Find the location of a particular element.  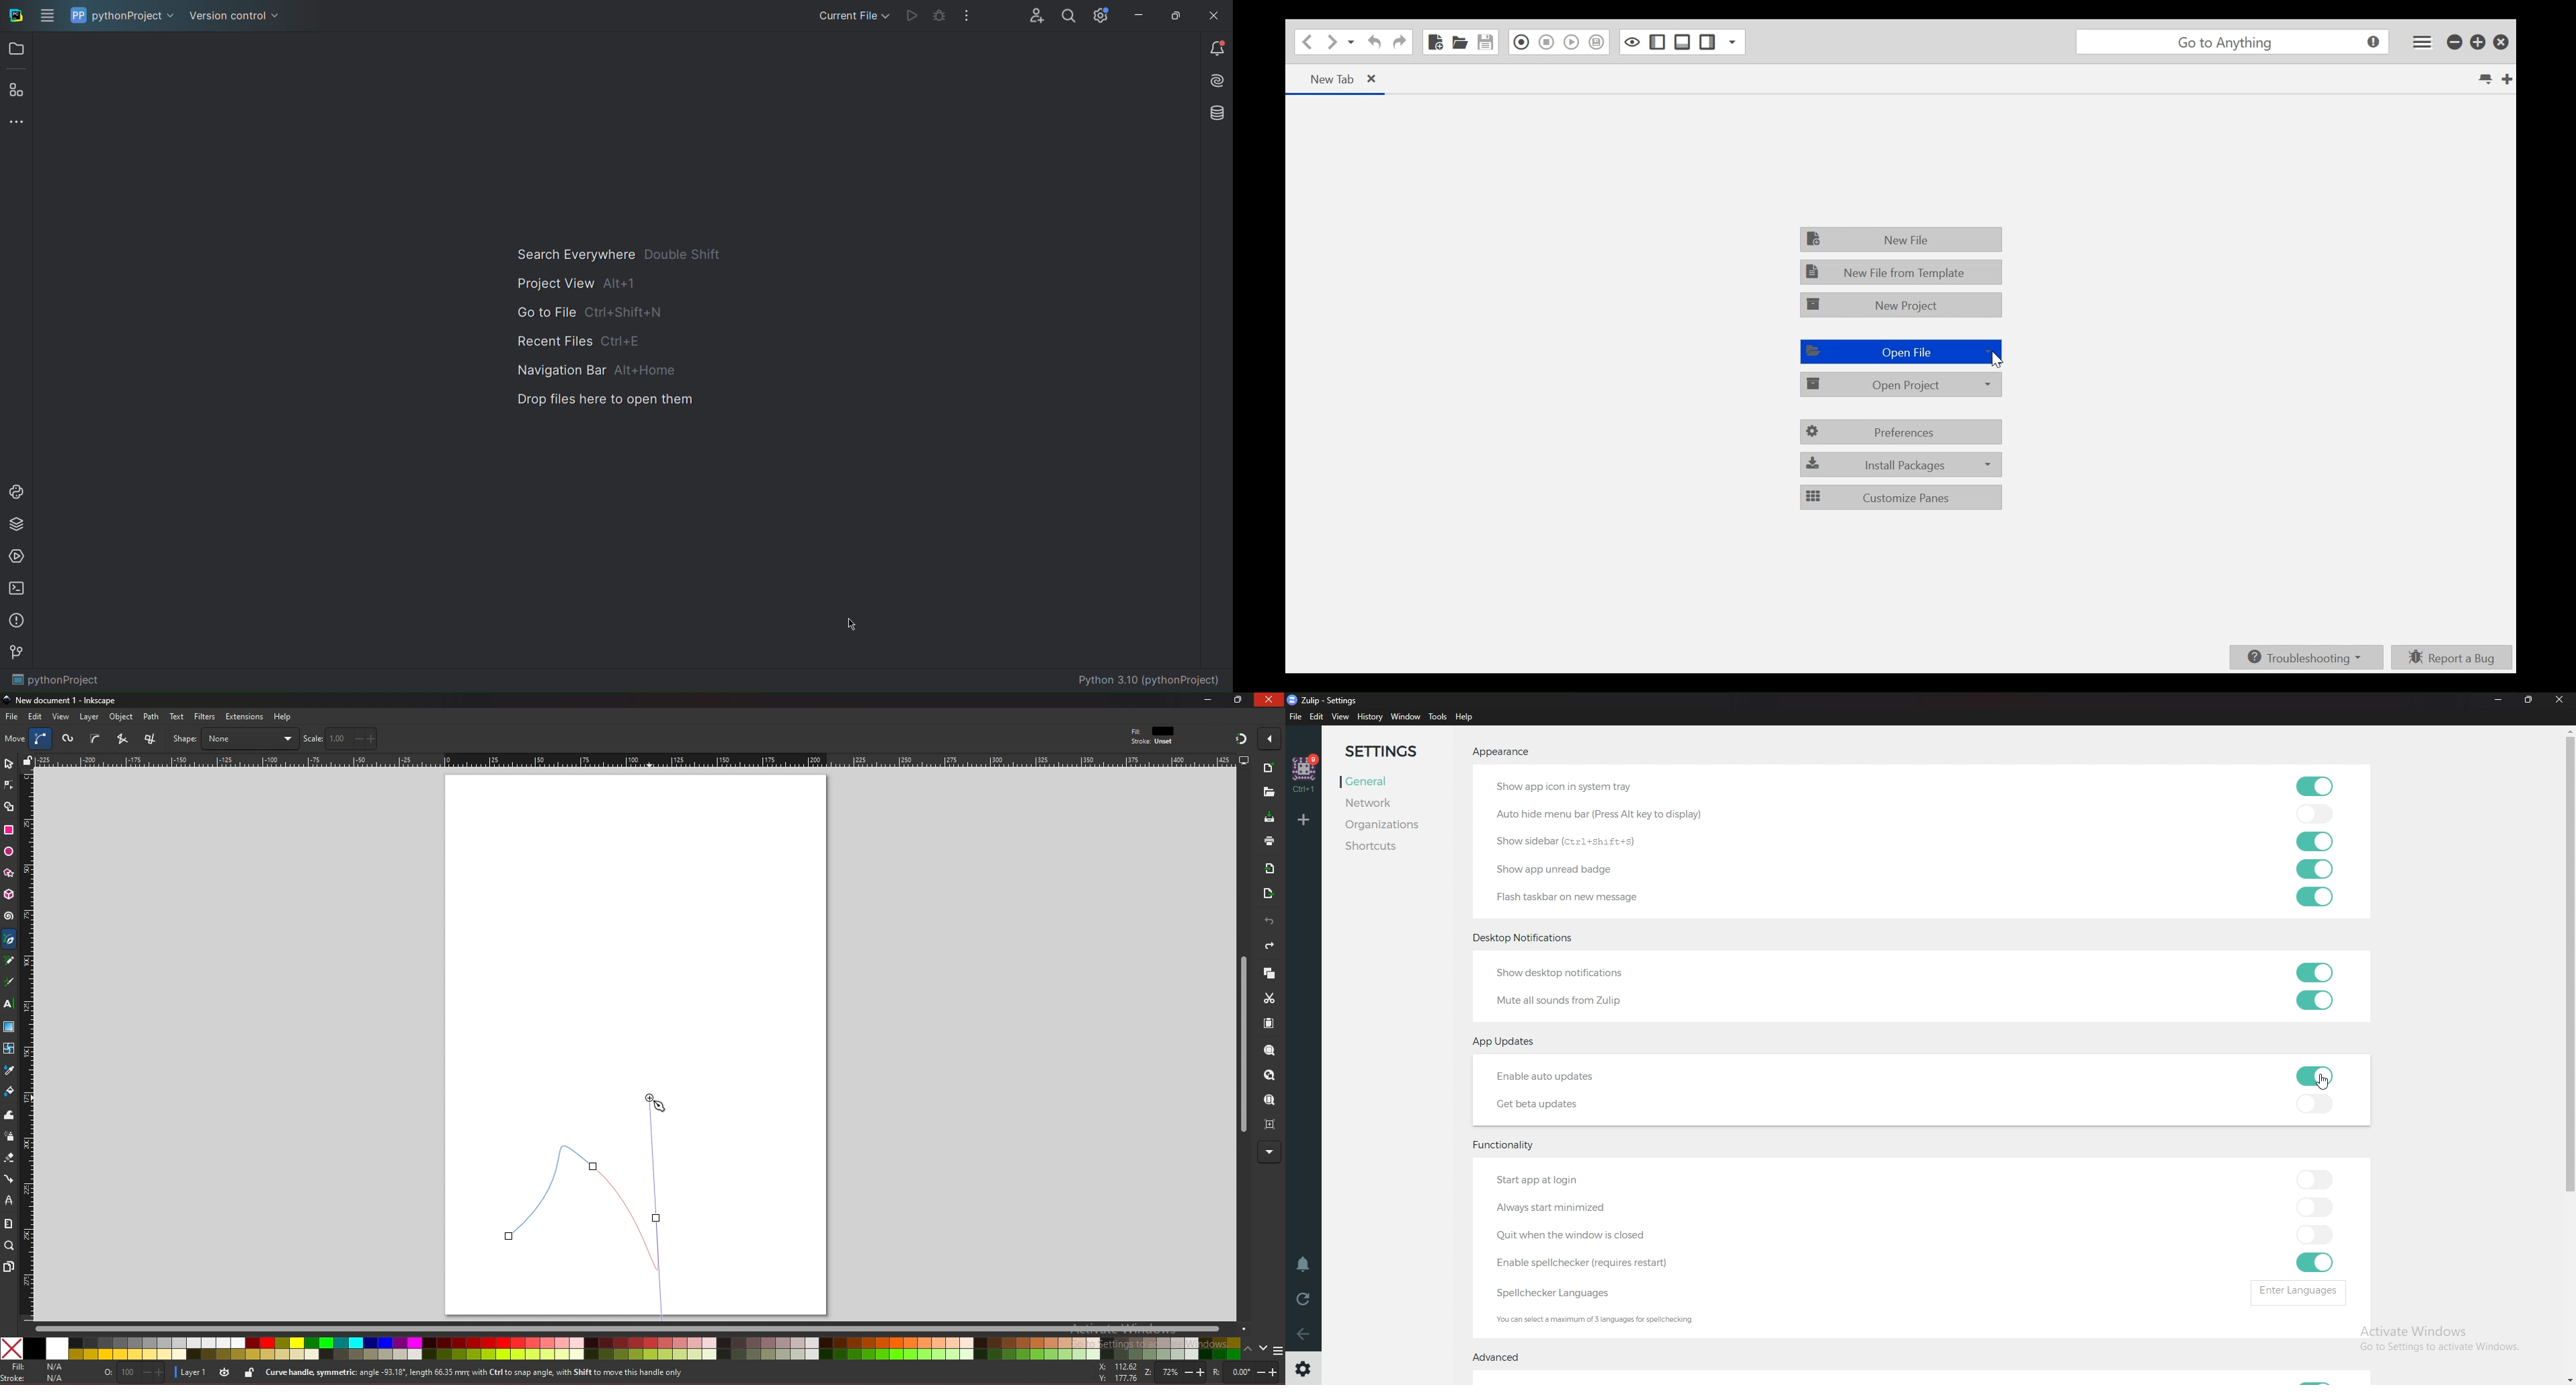

Customize Panes is located at coordinates (1900, 496).